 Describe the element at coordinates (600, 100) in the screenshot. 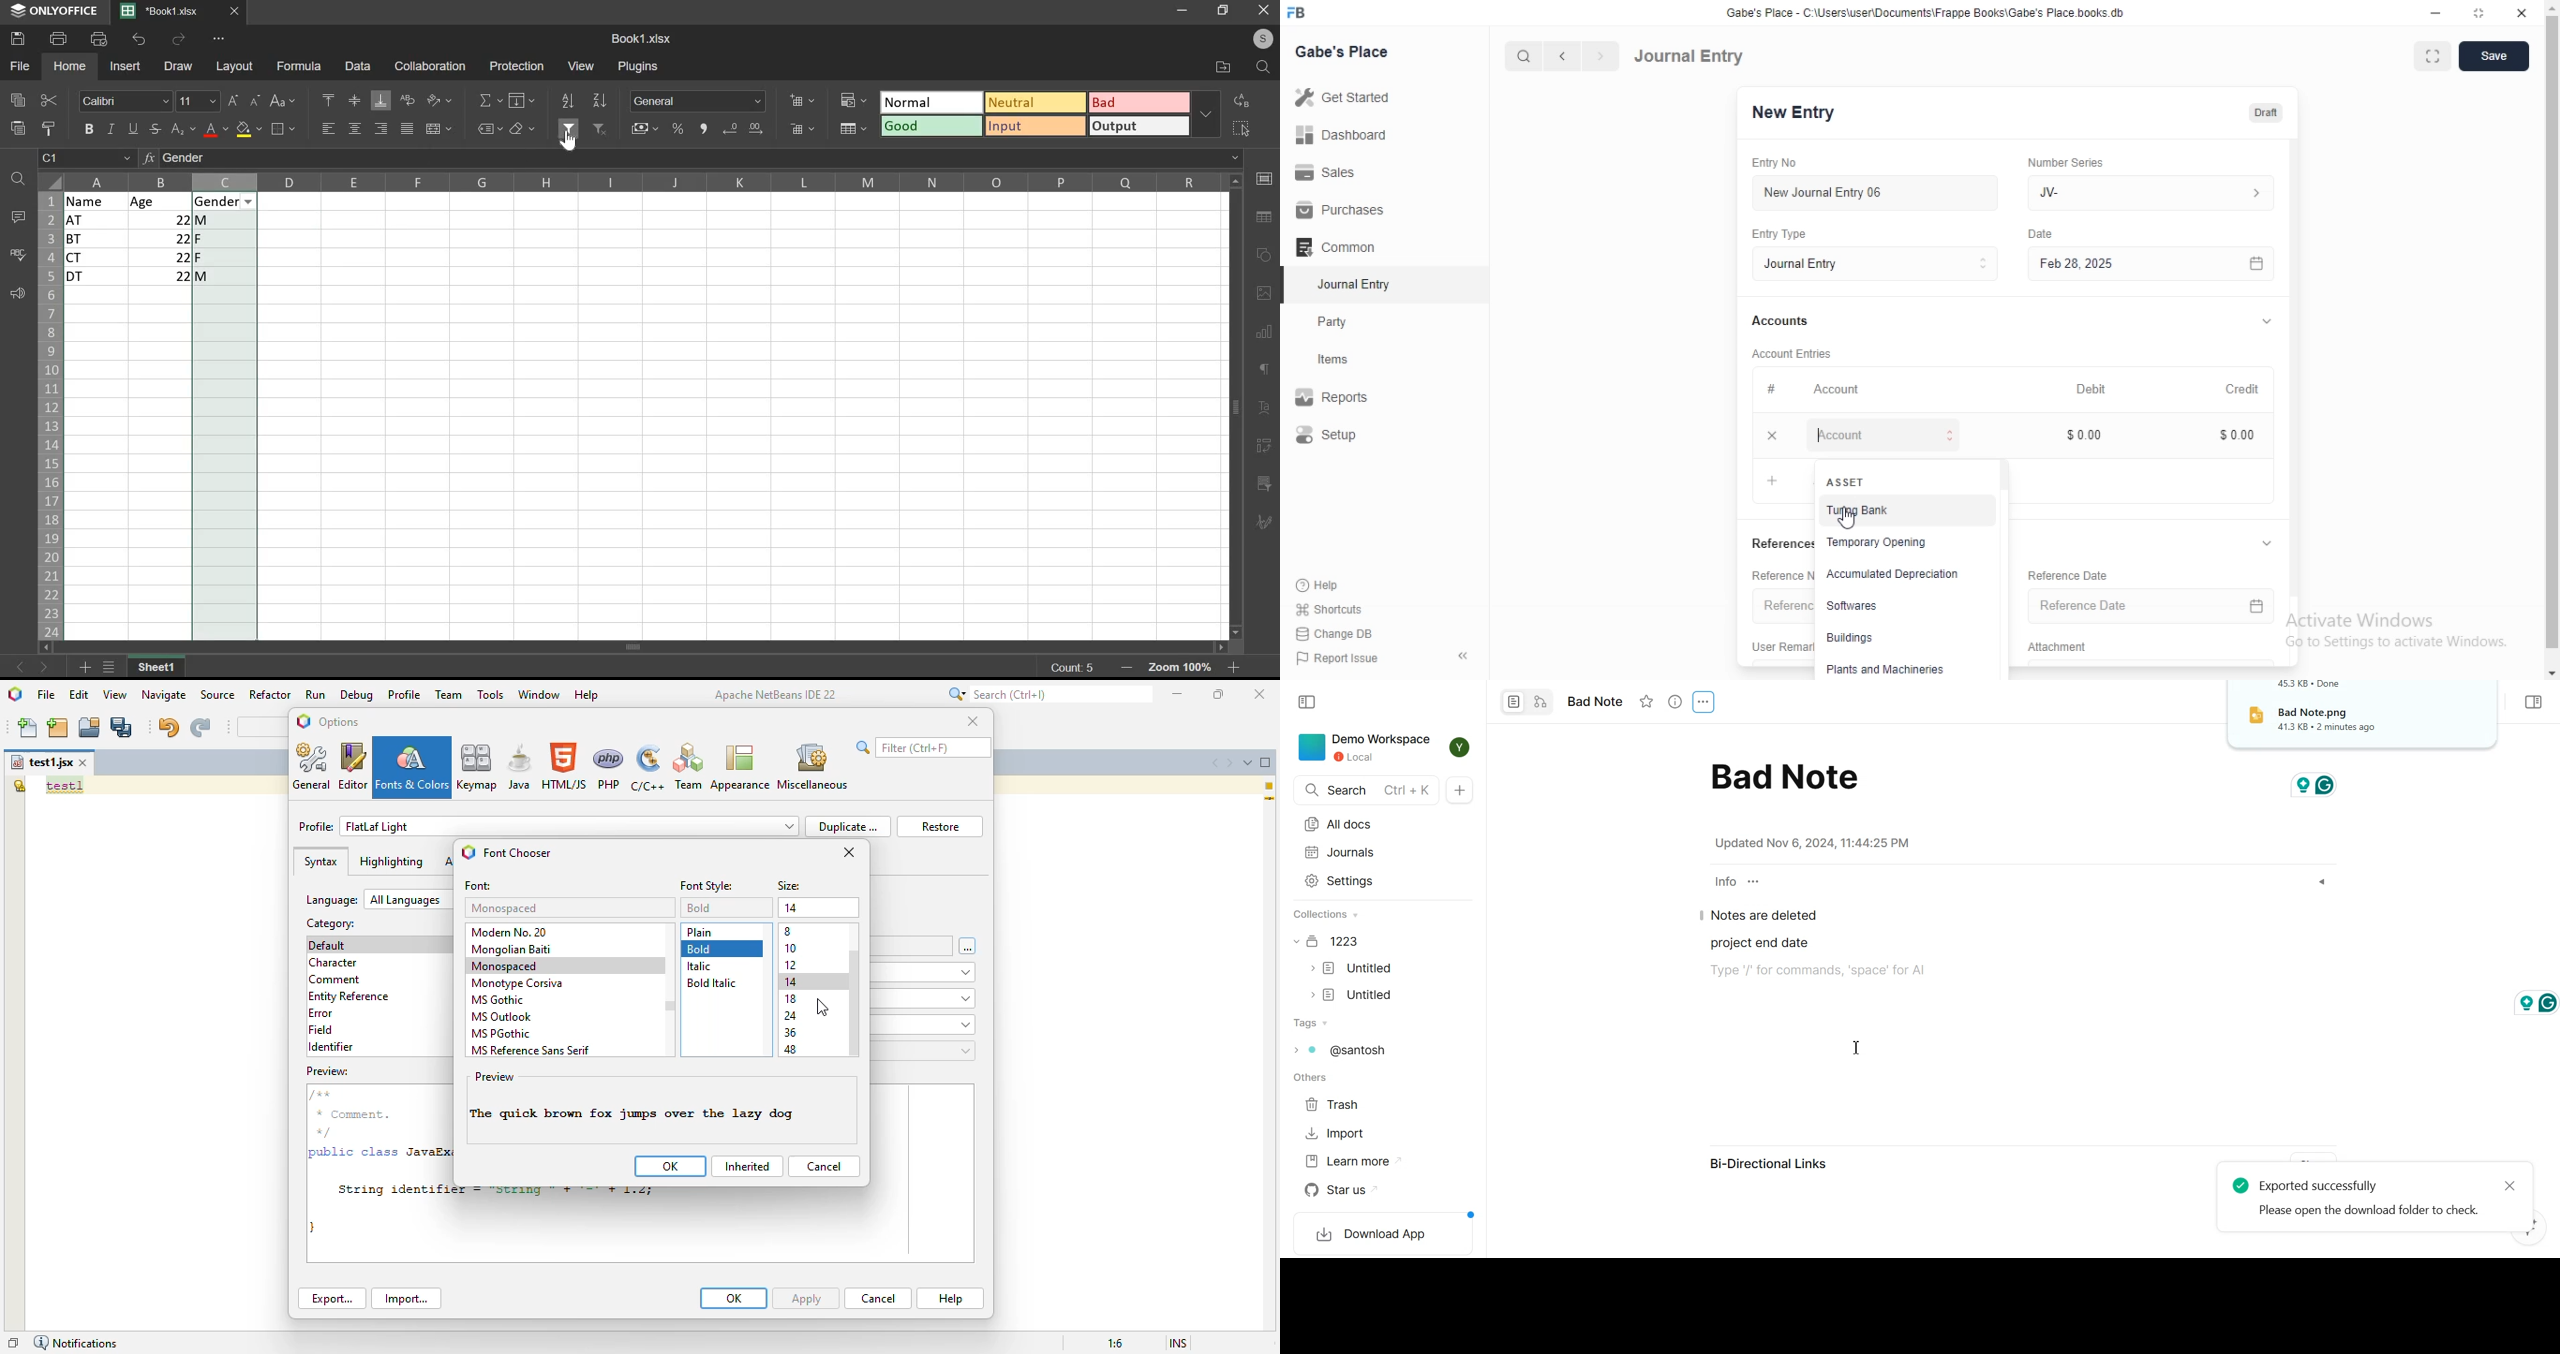

I see `sort` at that location.